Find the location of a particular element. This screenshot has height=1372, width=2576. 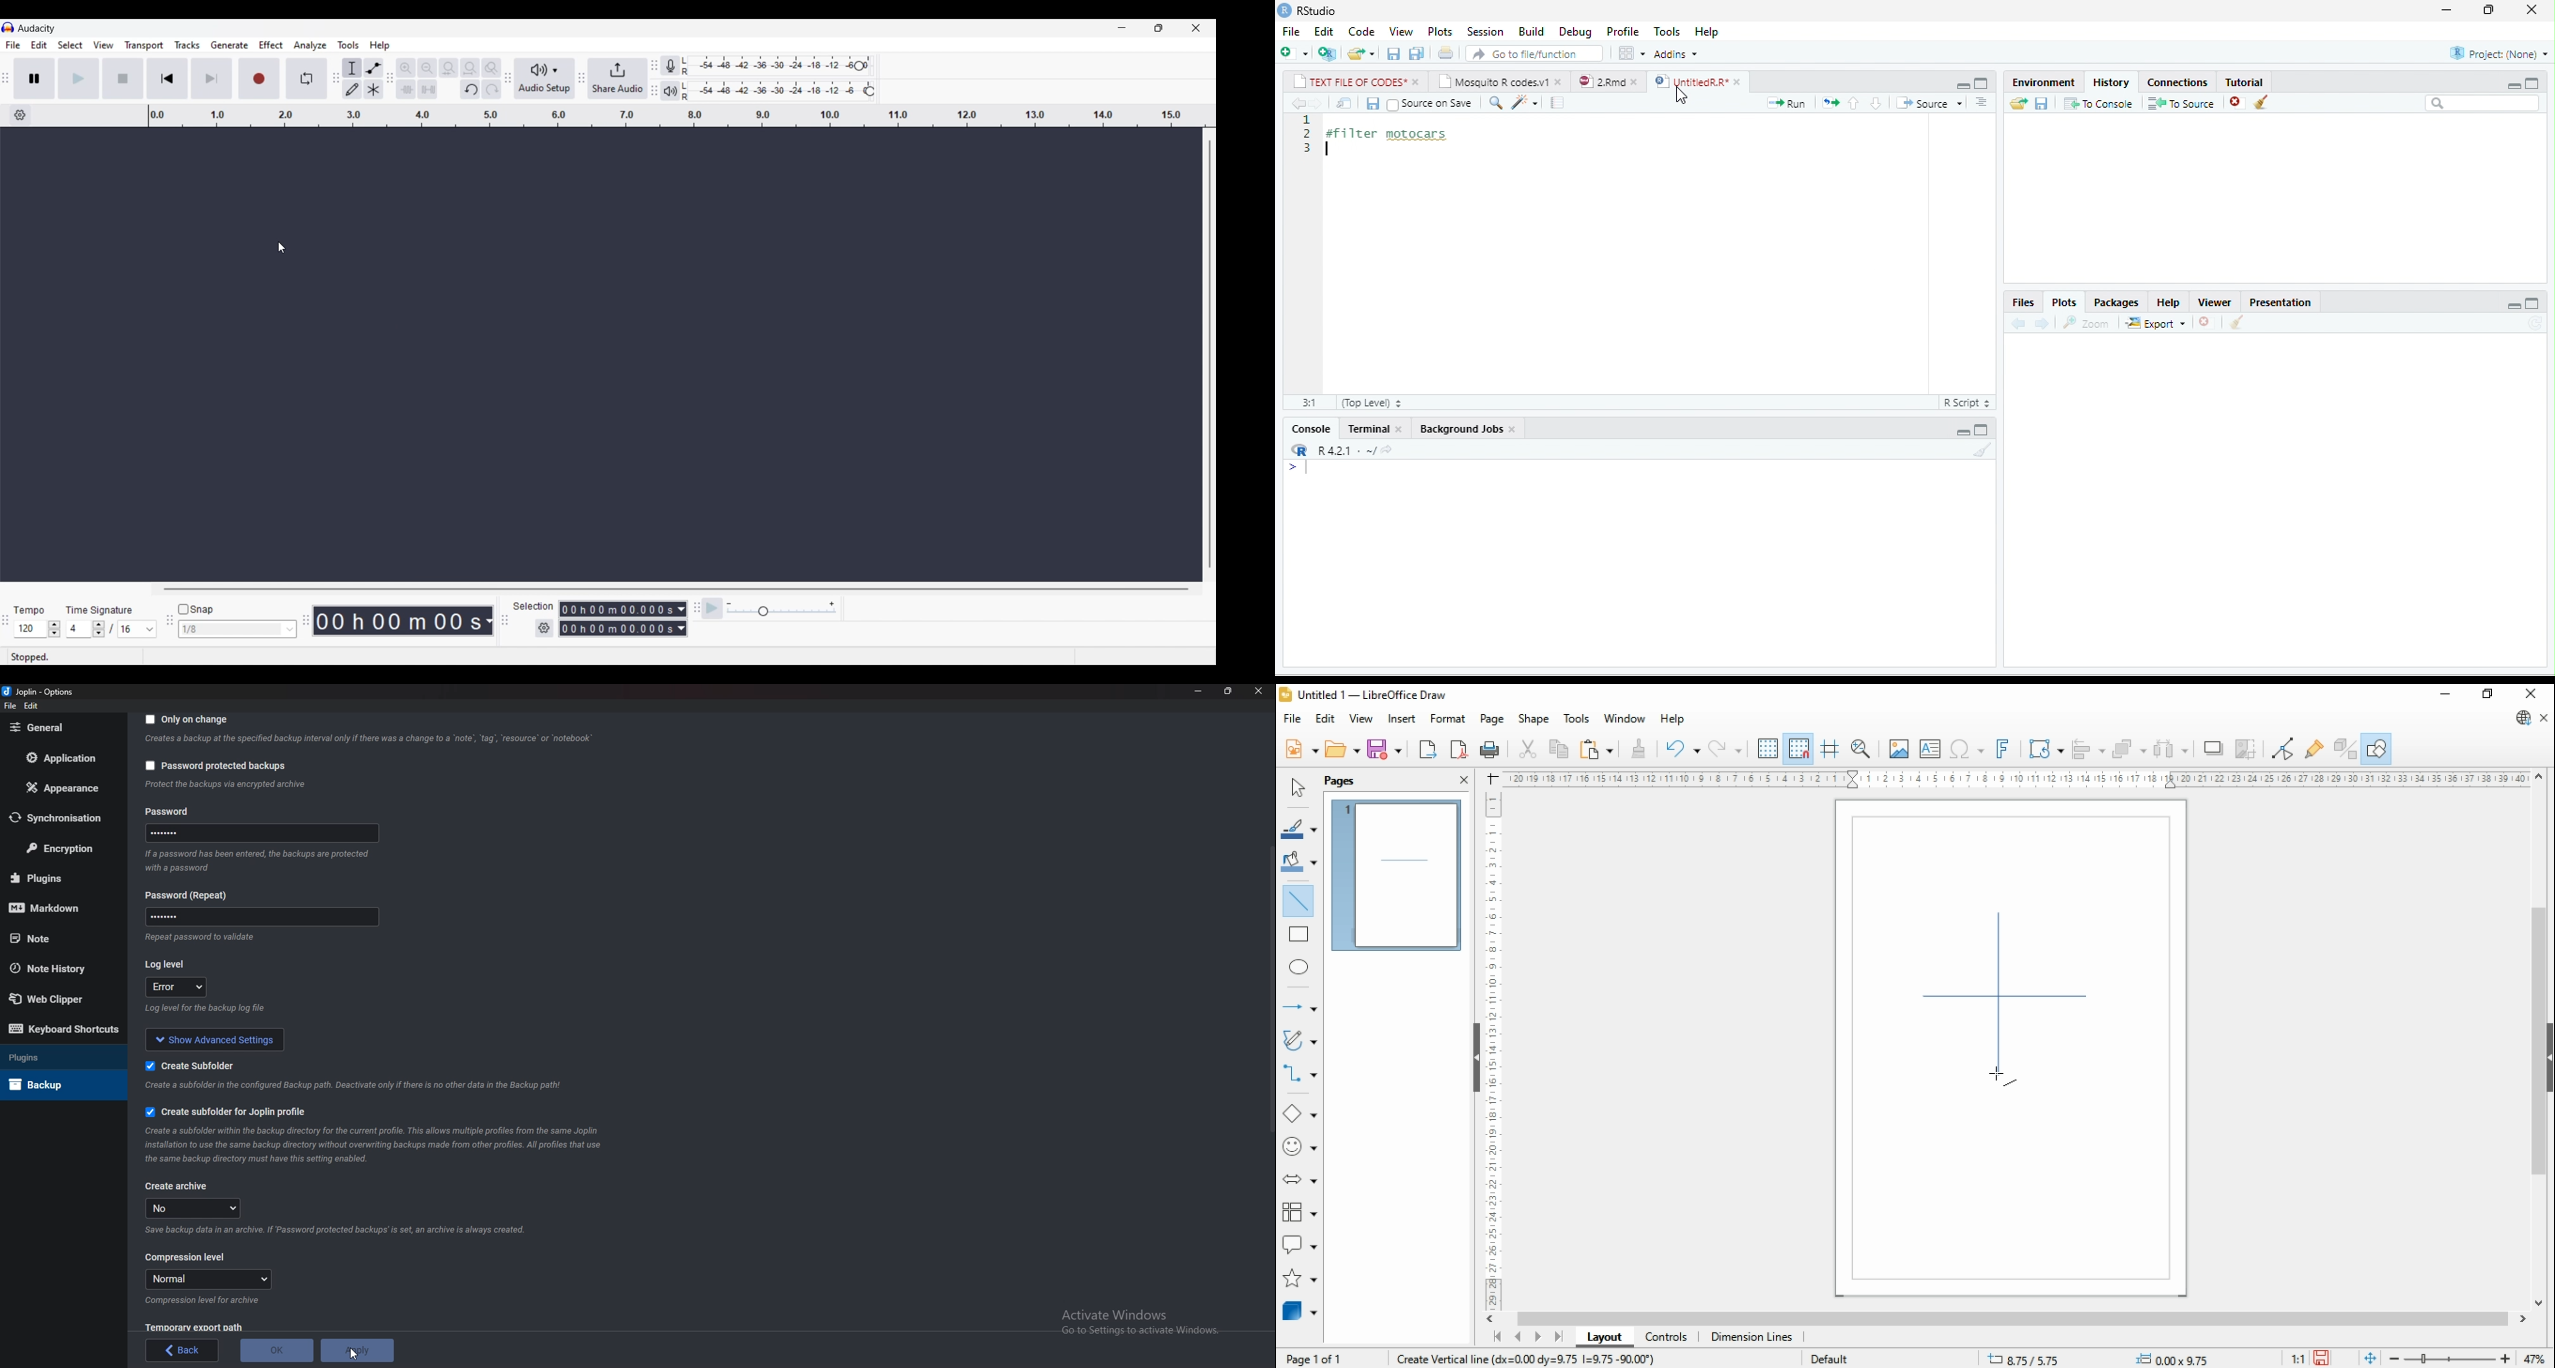

View menu is located at coordinates (103, 45).